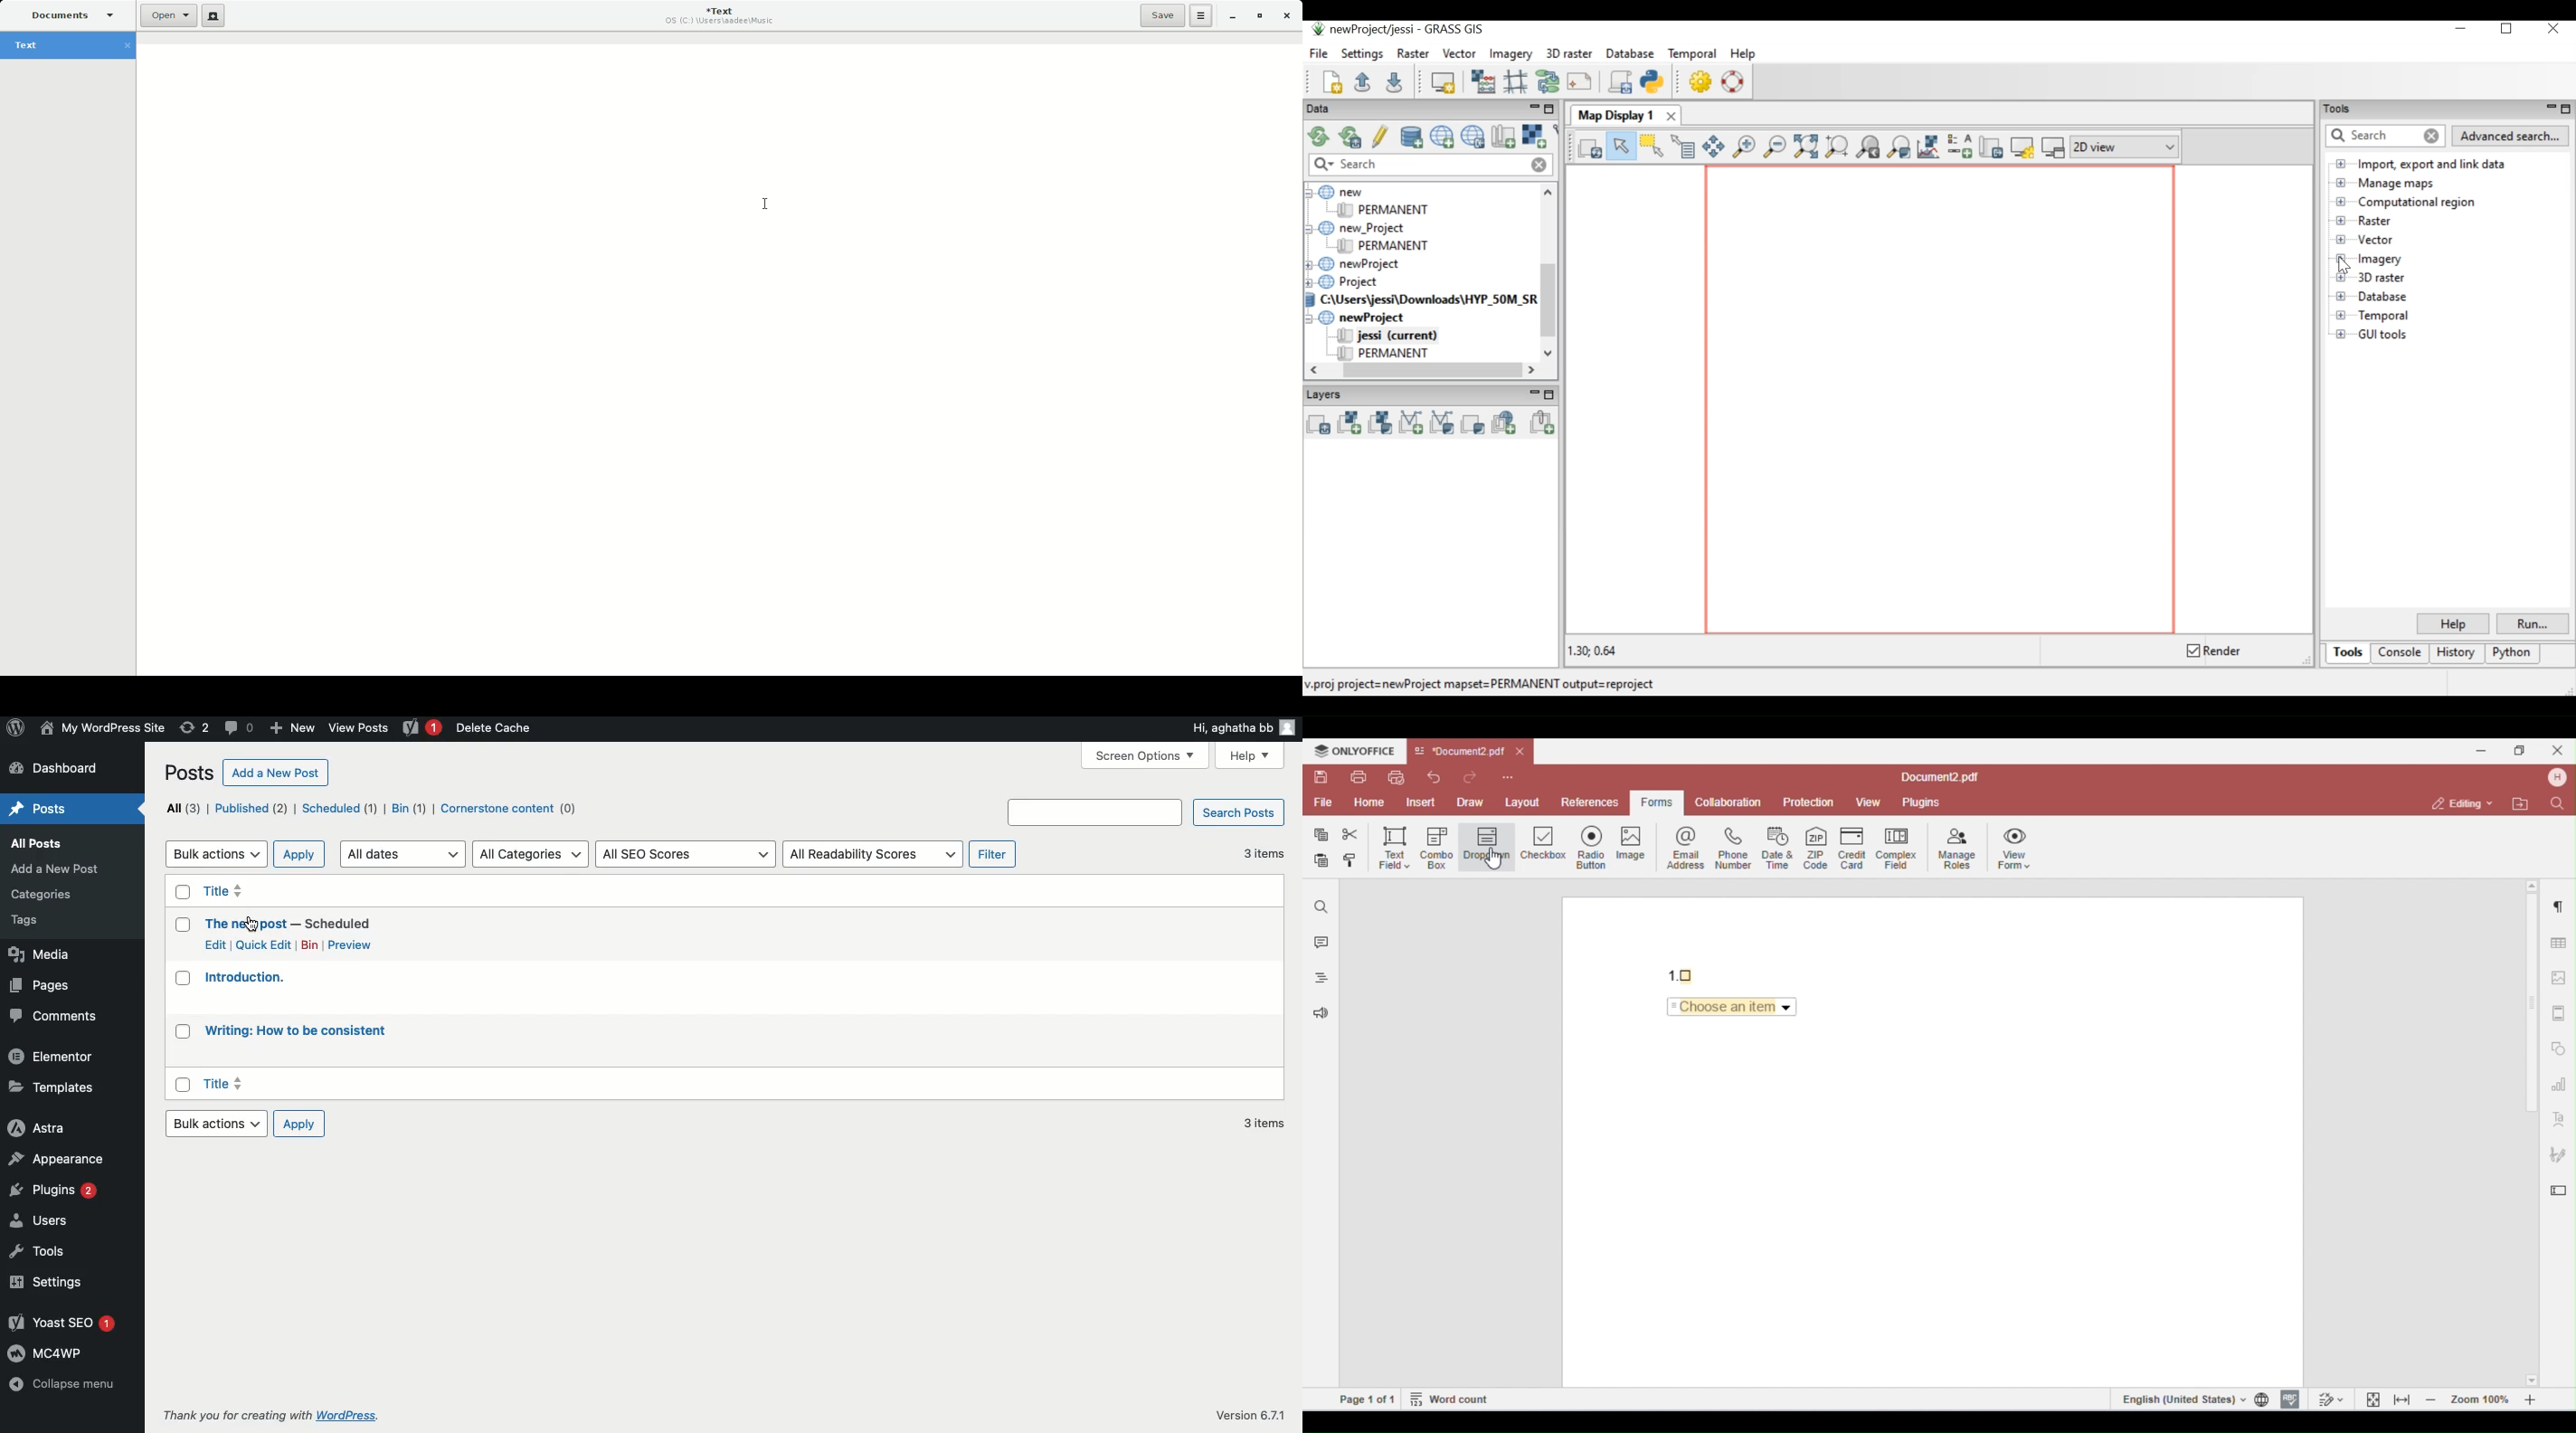 The width and height of the screenshot is (2576, 1456). Describe the element at coordinates (237, 728) in the screenshot. I see `Comment` at that location.